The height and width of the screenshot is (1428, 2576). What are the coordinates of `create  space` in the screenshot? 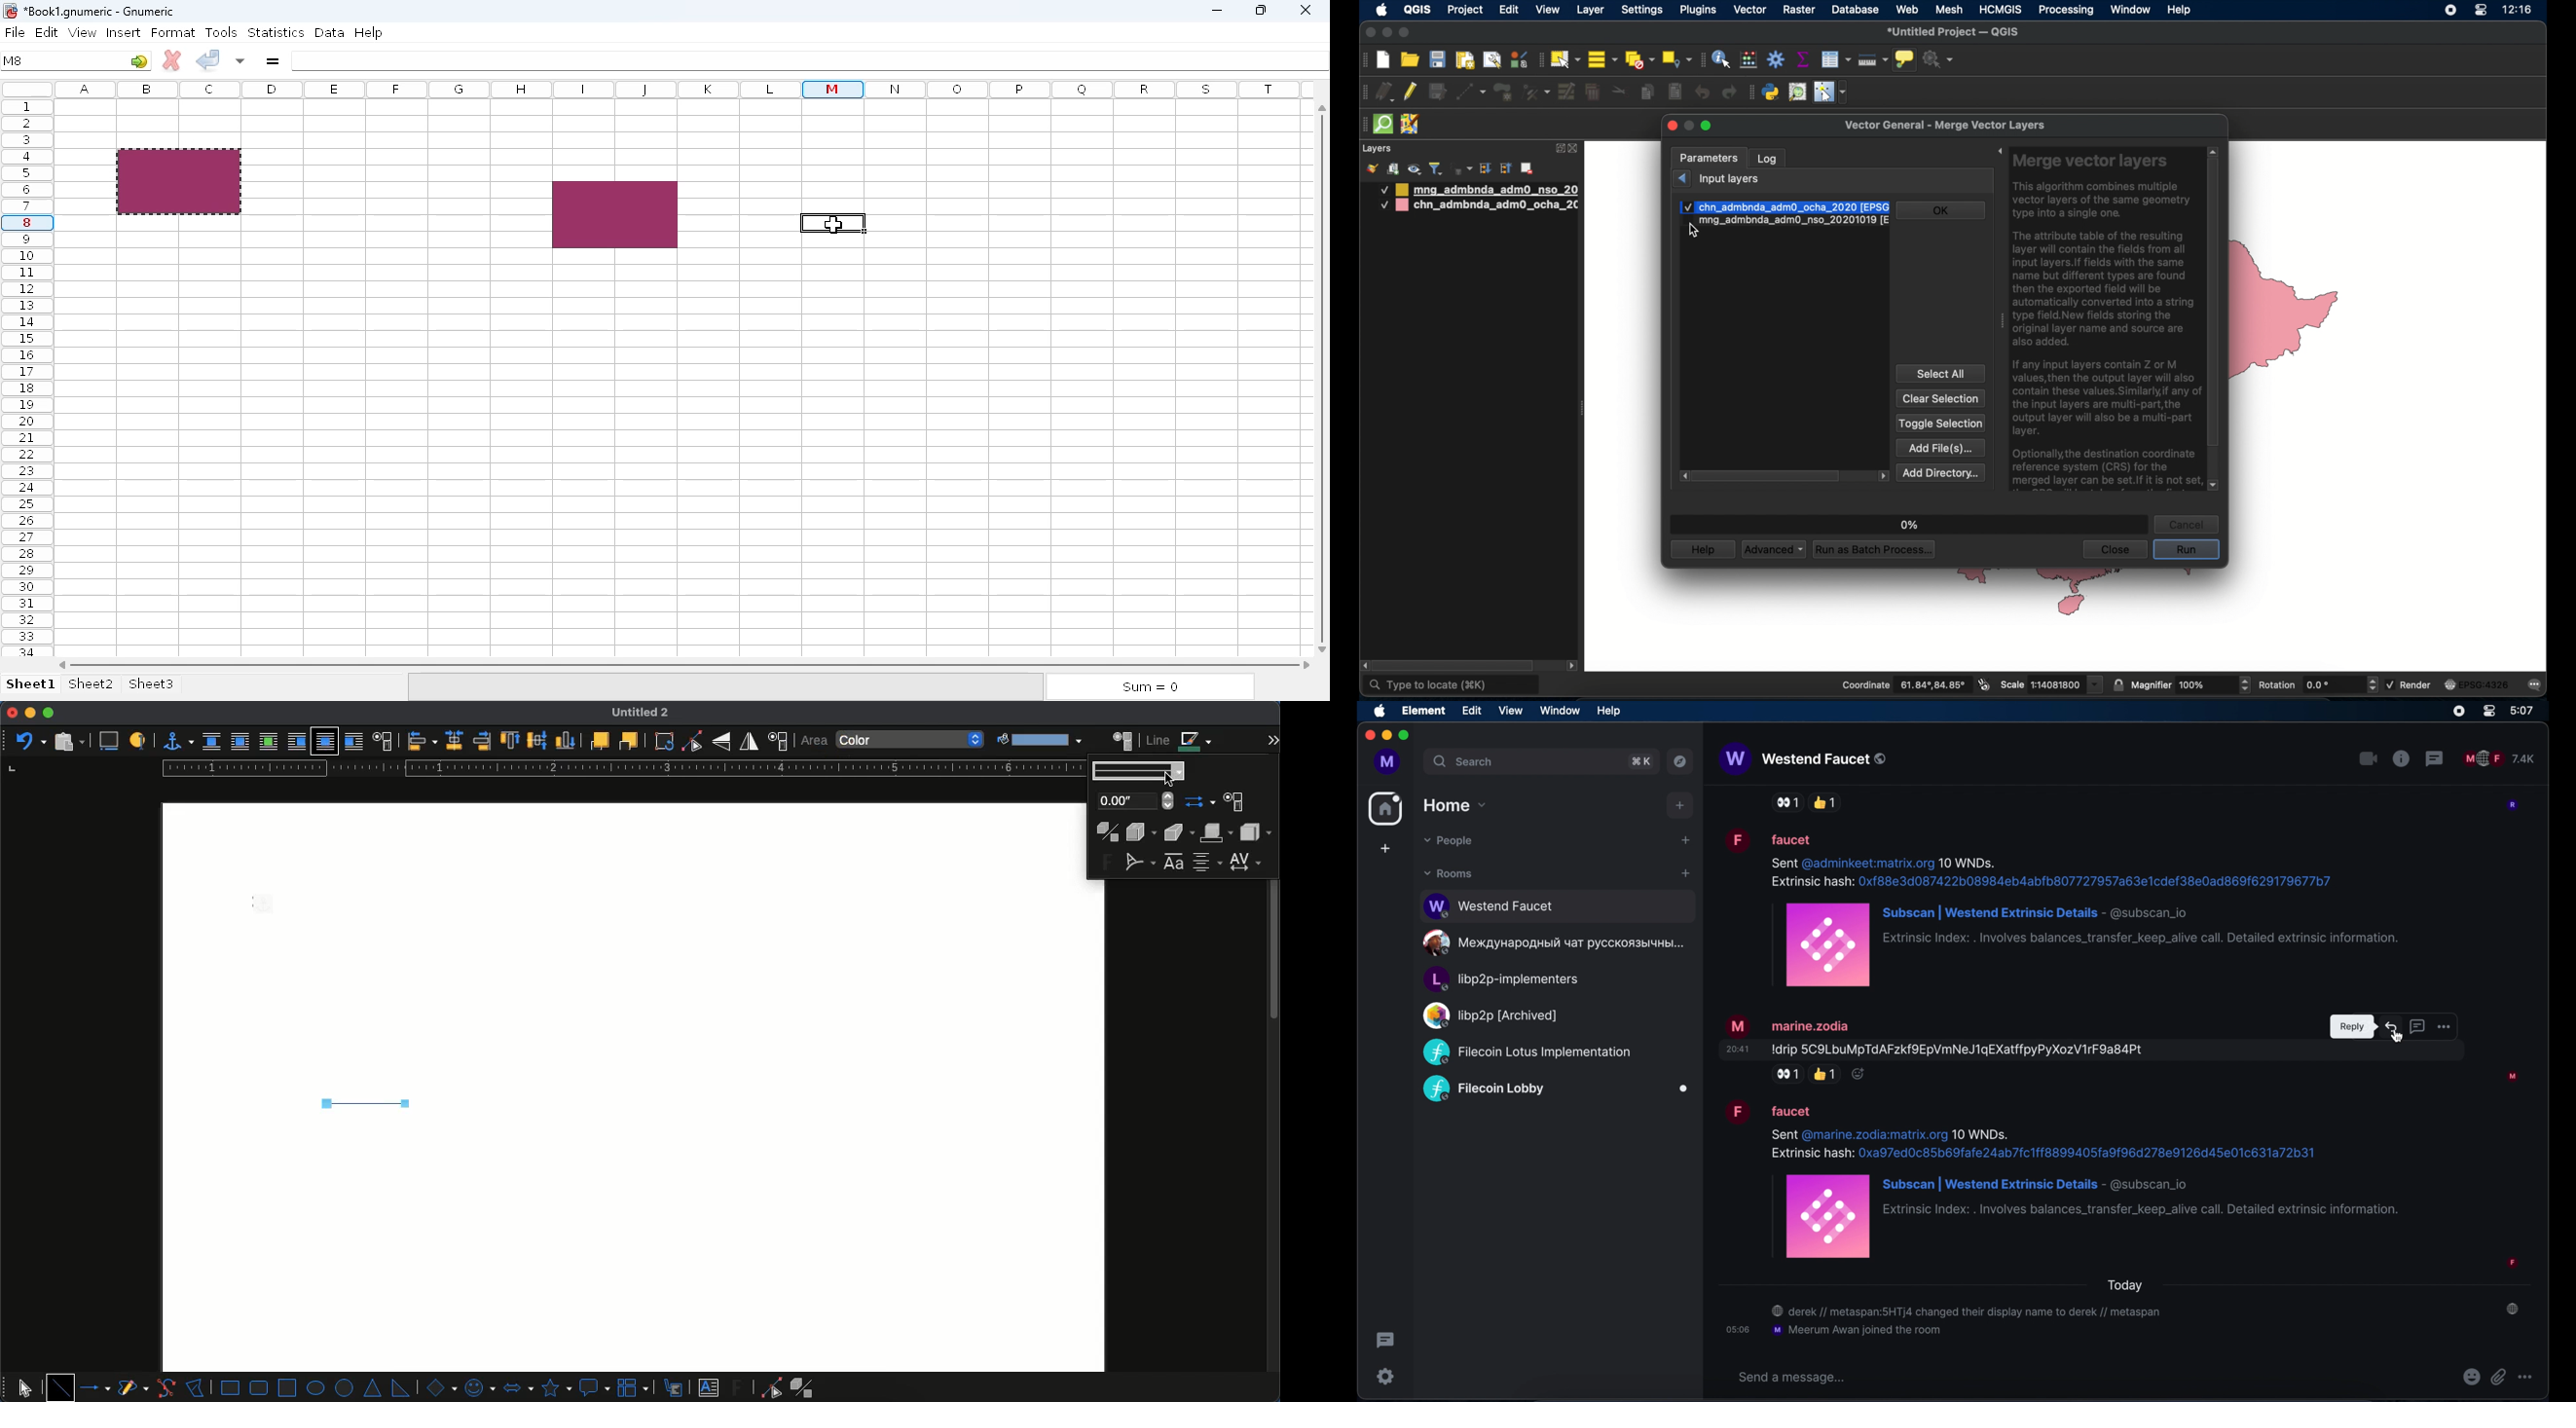 It's located at (1386, 849).